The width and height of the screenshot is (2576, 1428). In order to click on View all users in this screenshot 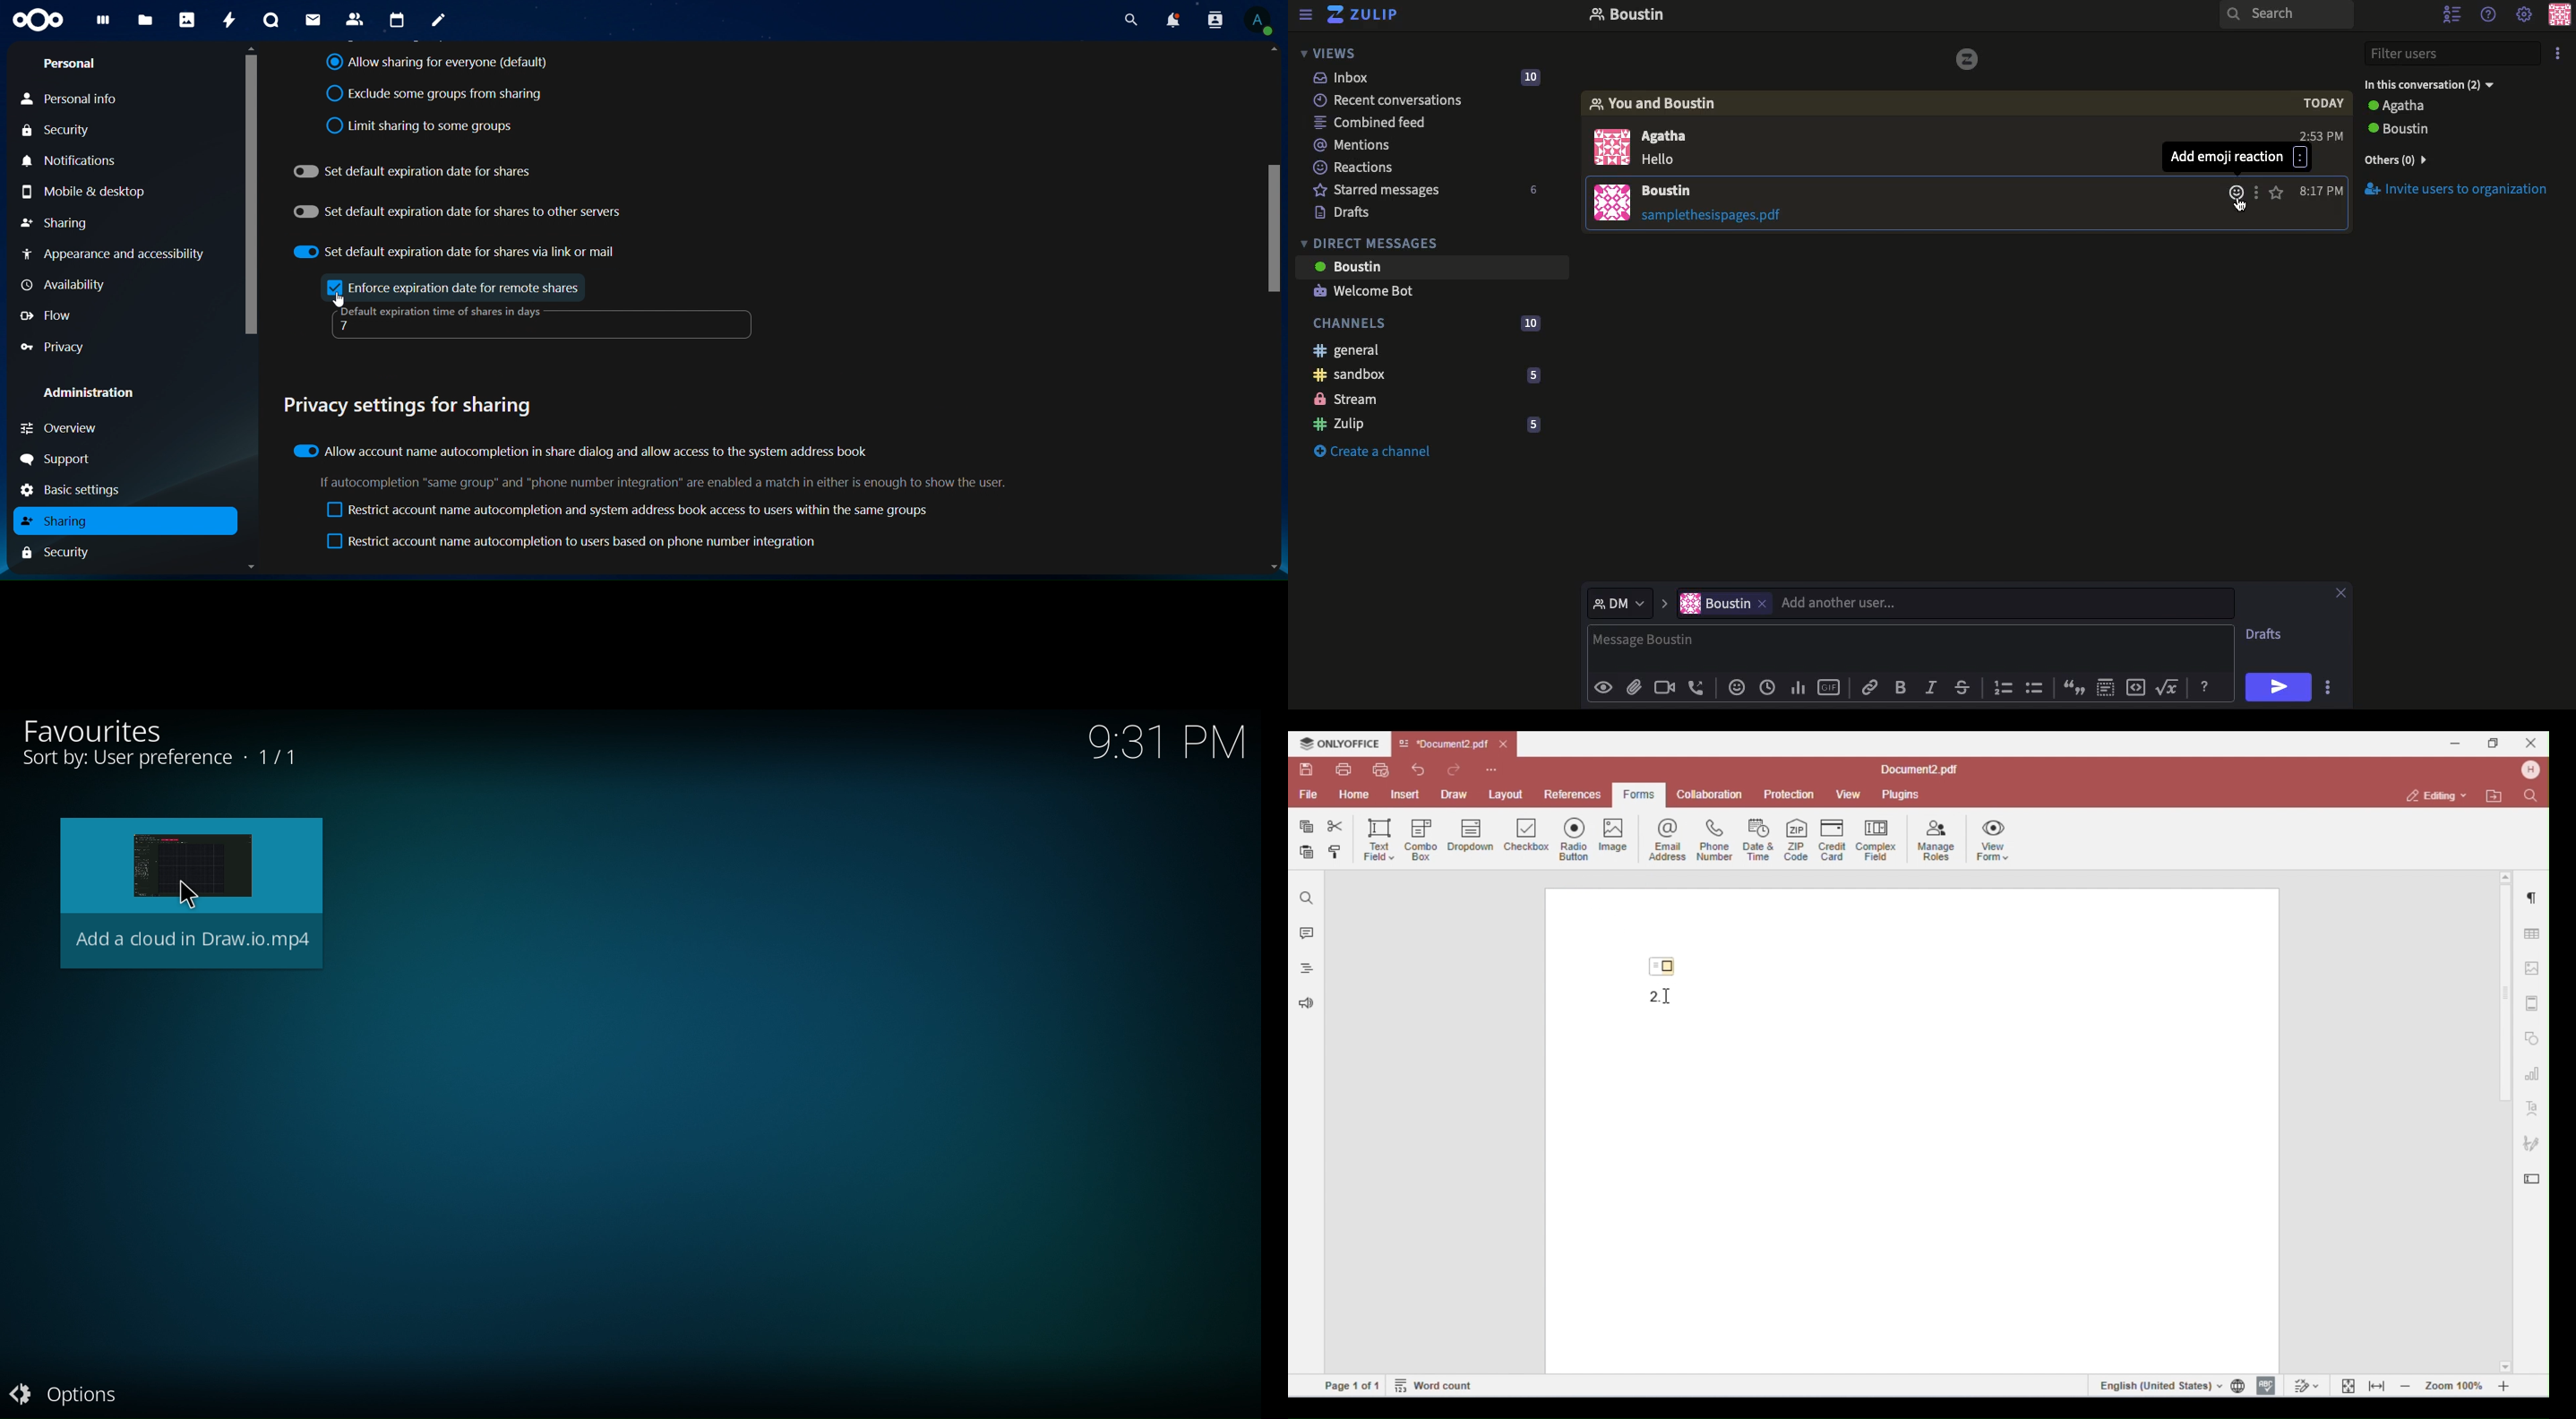, I will do `click(2415, 162)`.